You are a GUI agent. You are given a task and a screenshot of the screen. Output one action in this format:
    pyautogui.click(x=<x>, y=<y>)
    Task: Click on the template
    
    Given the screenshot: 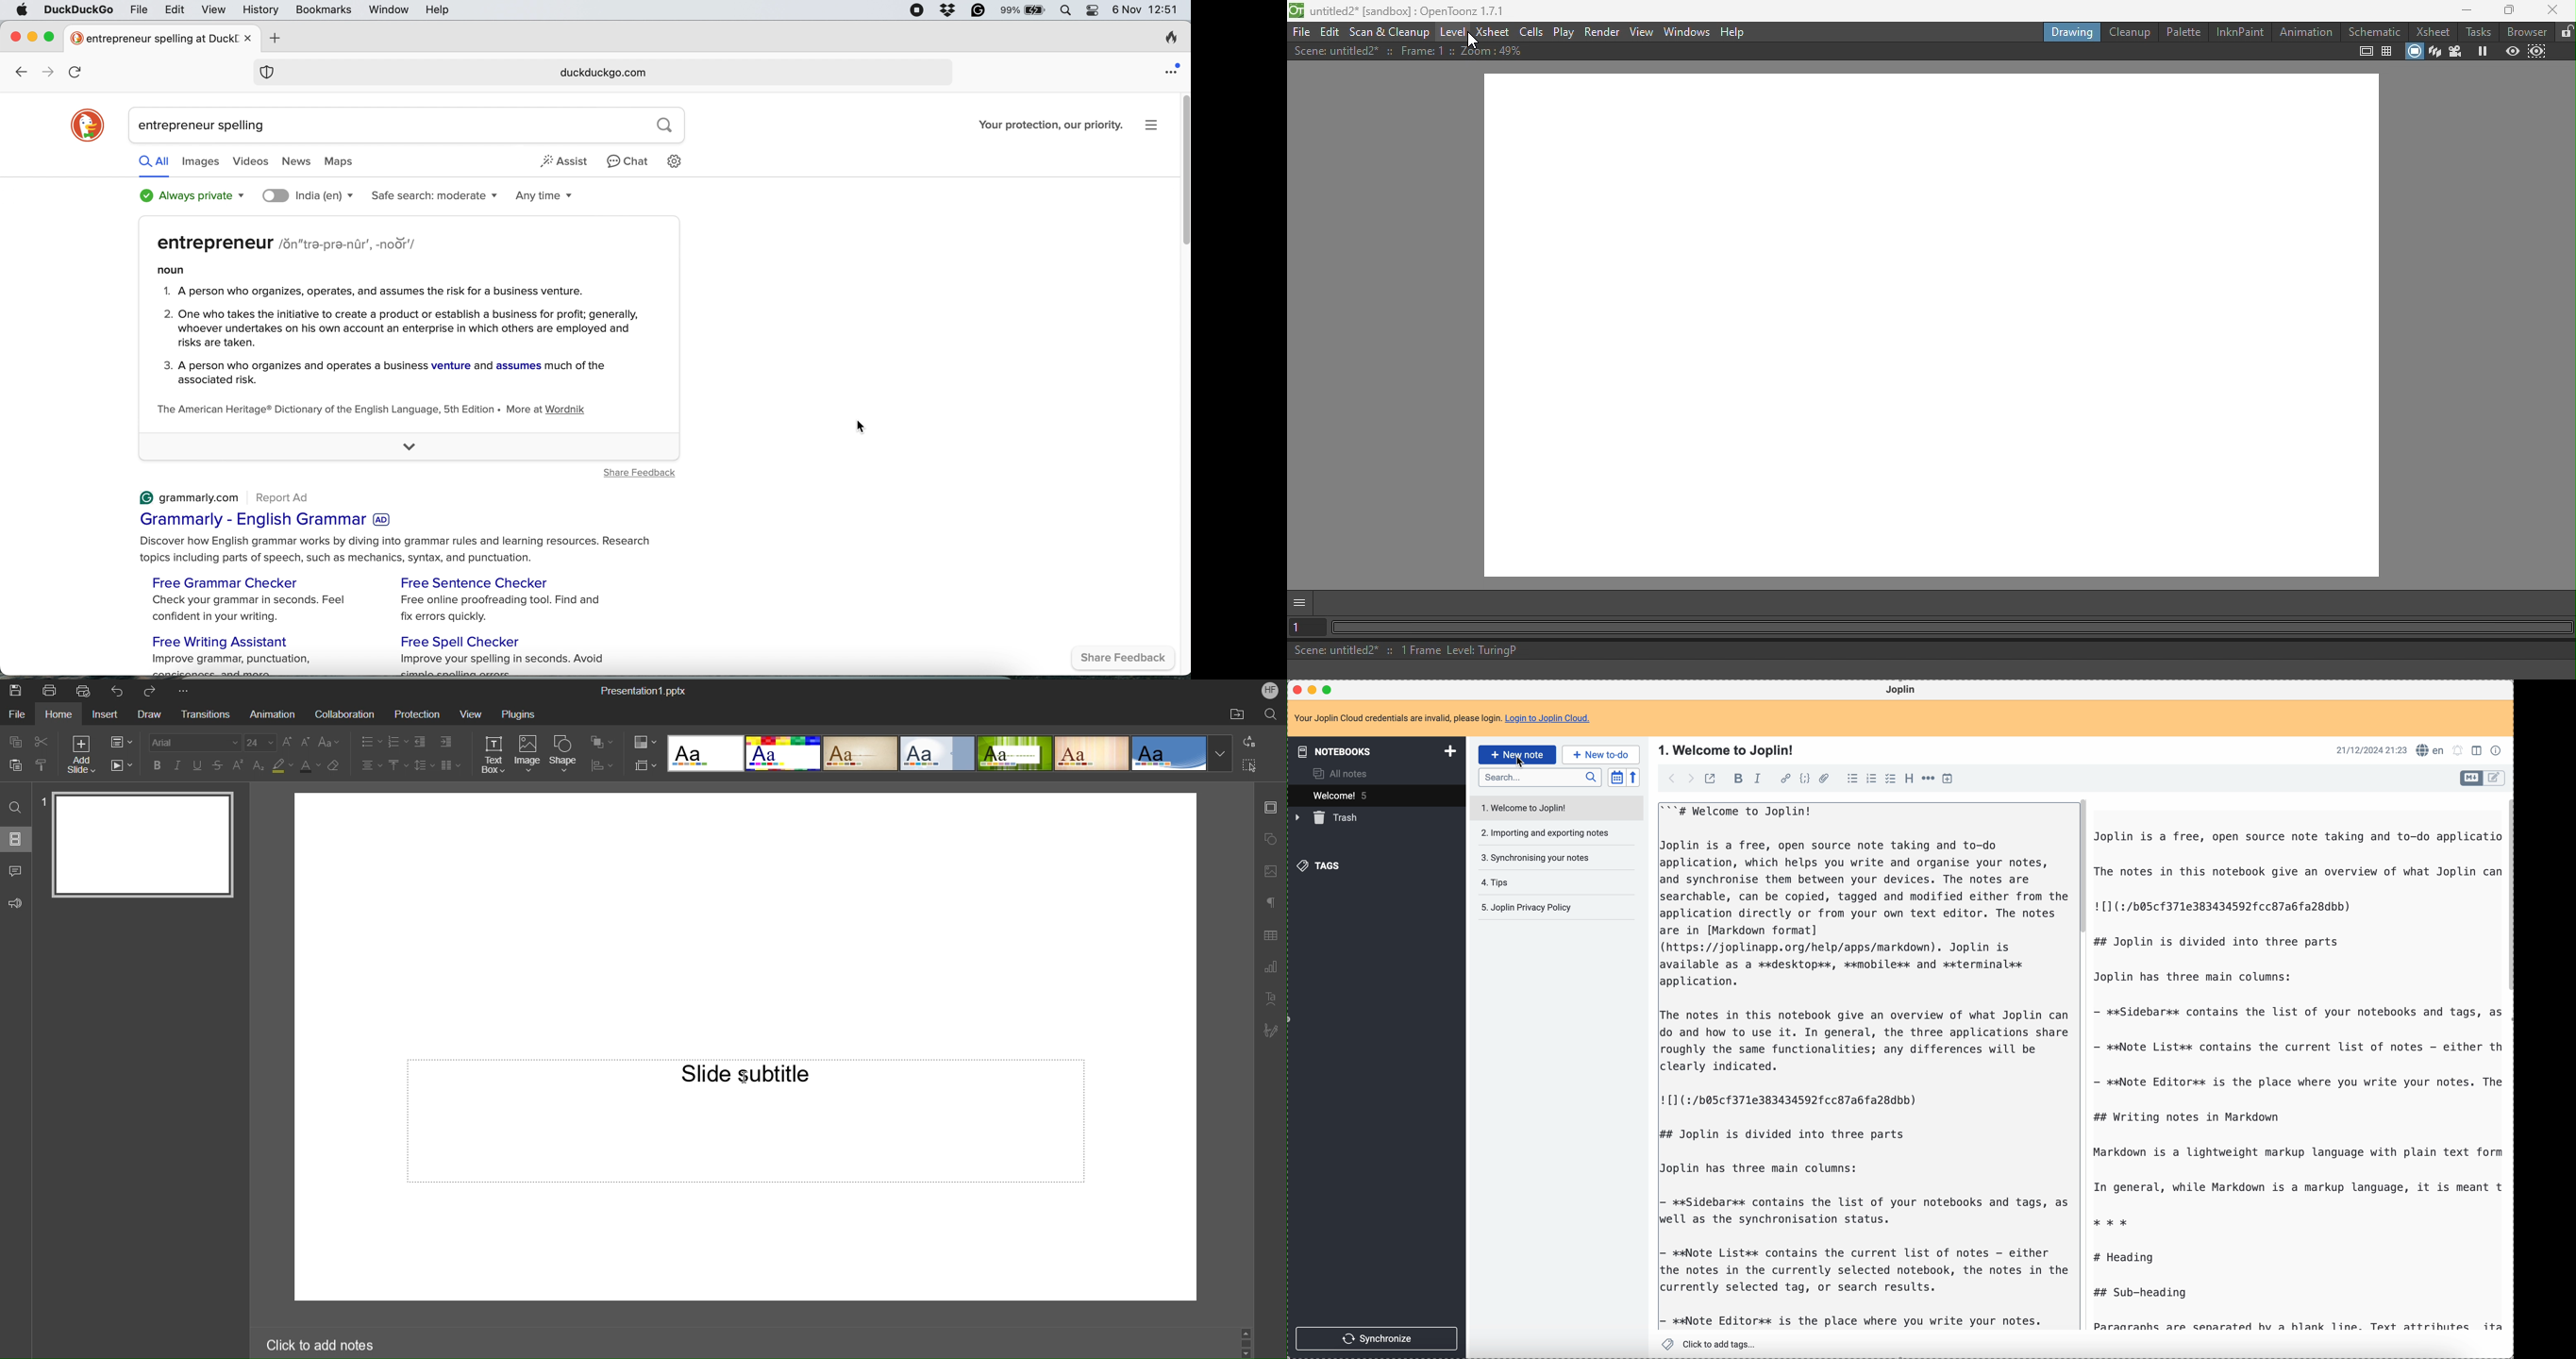 What is the action you would take?
    pyautogui.click(x=1092, y=753)
    